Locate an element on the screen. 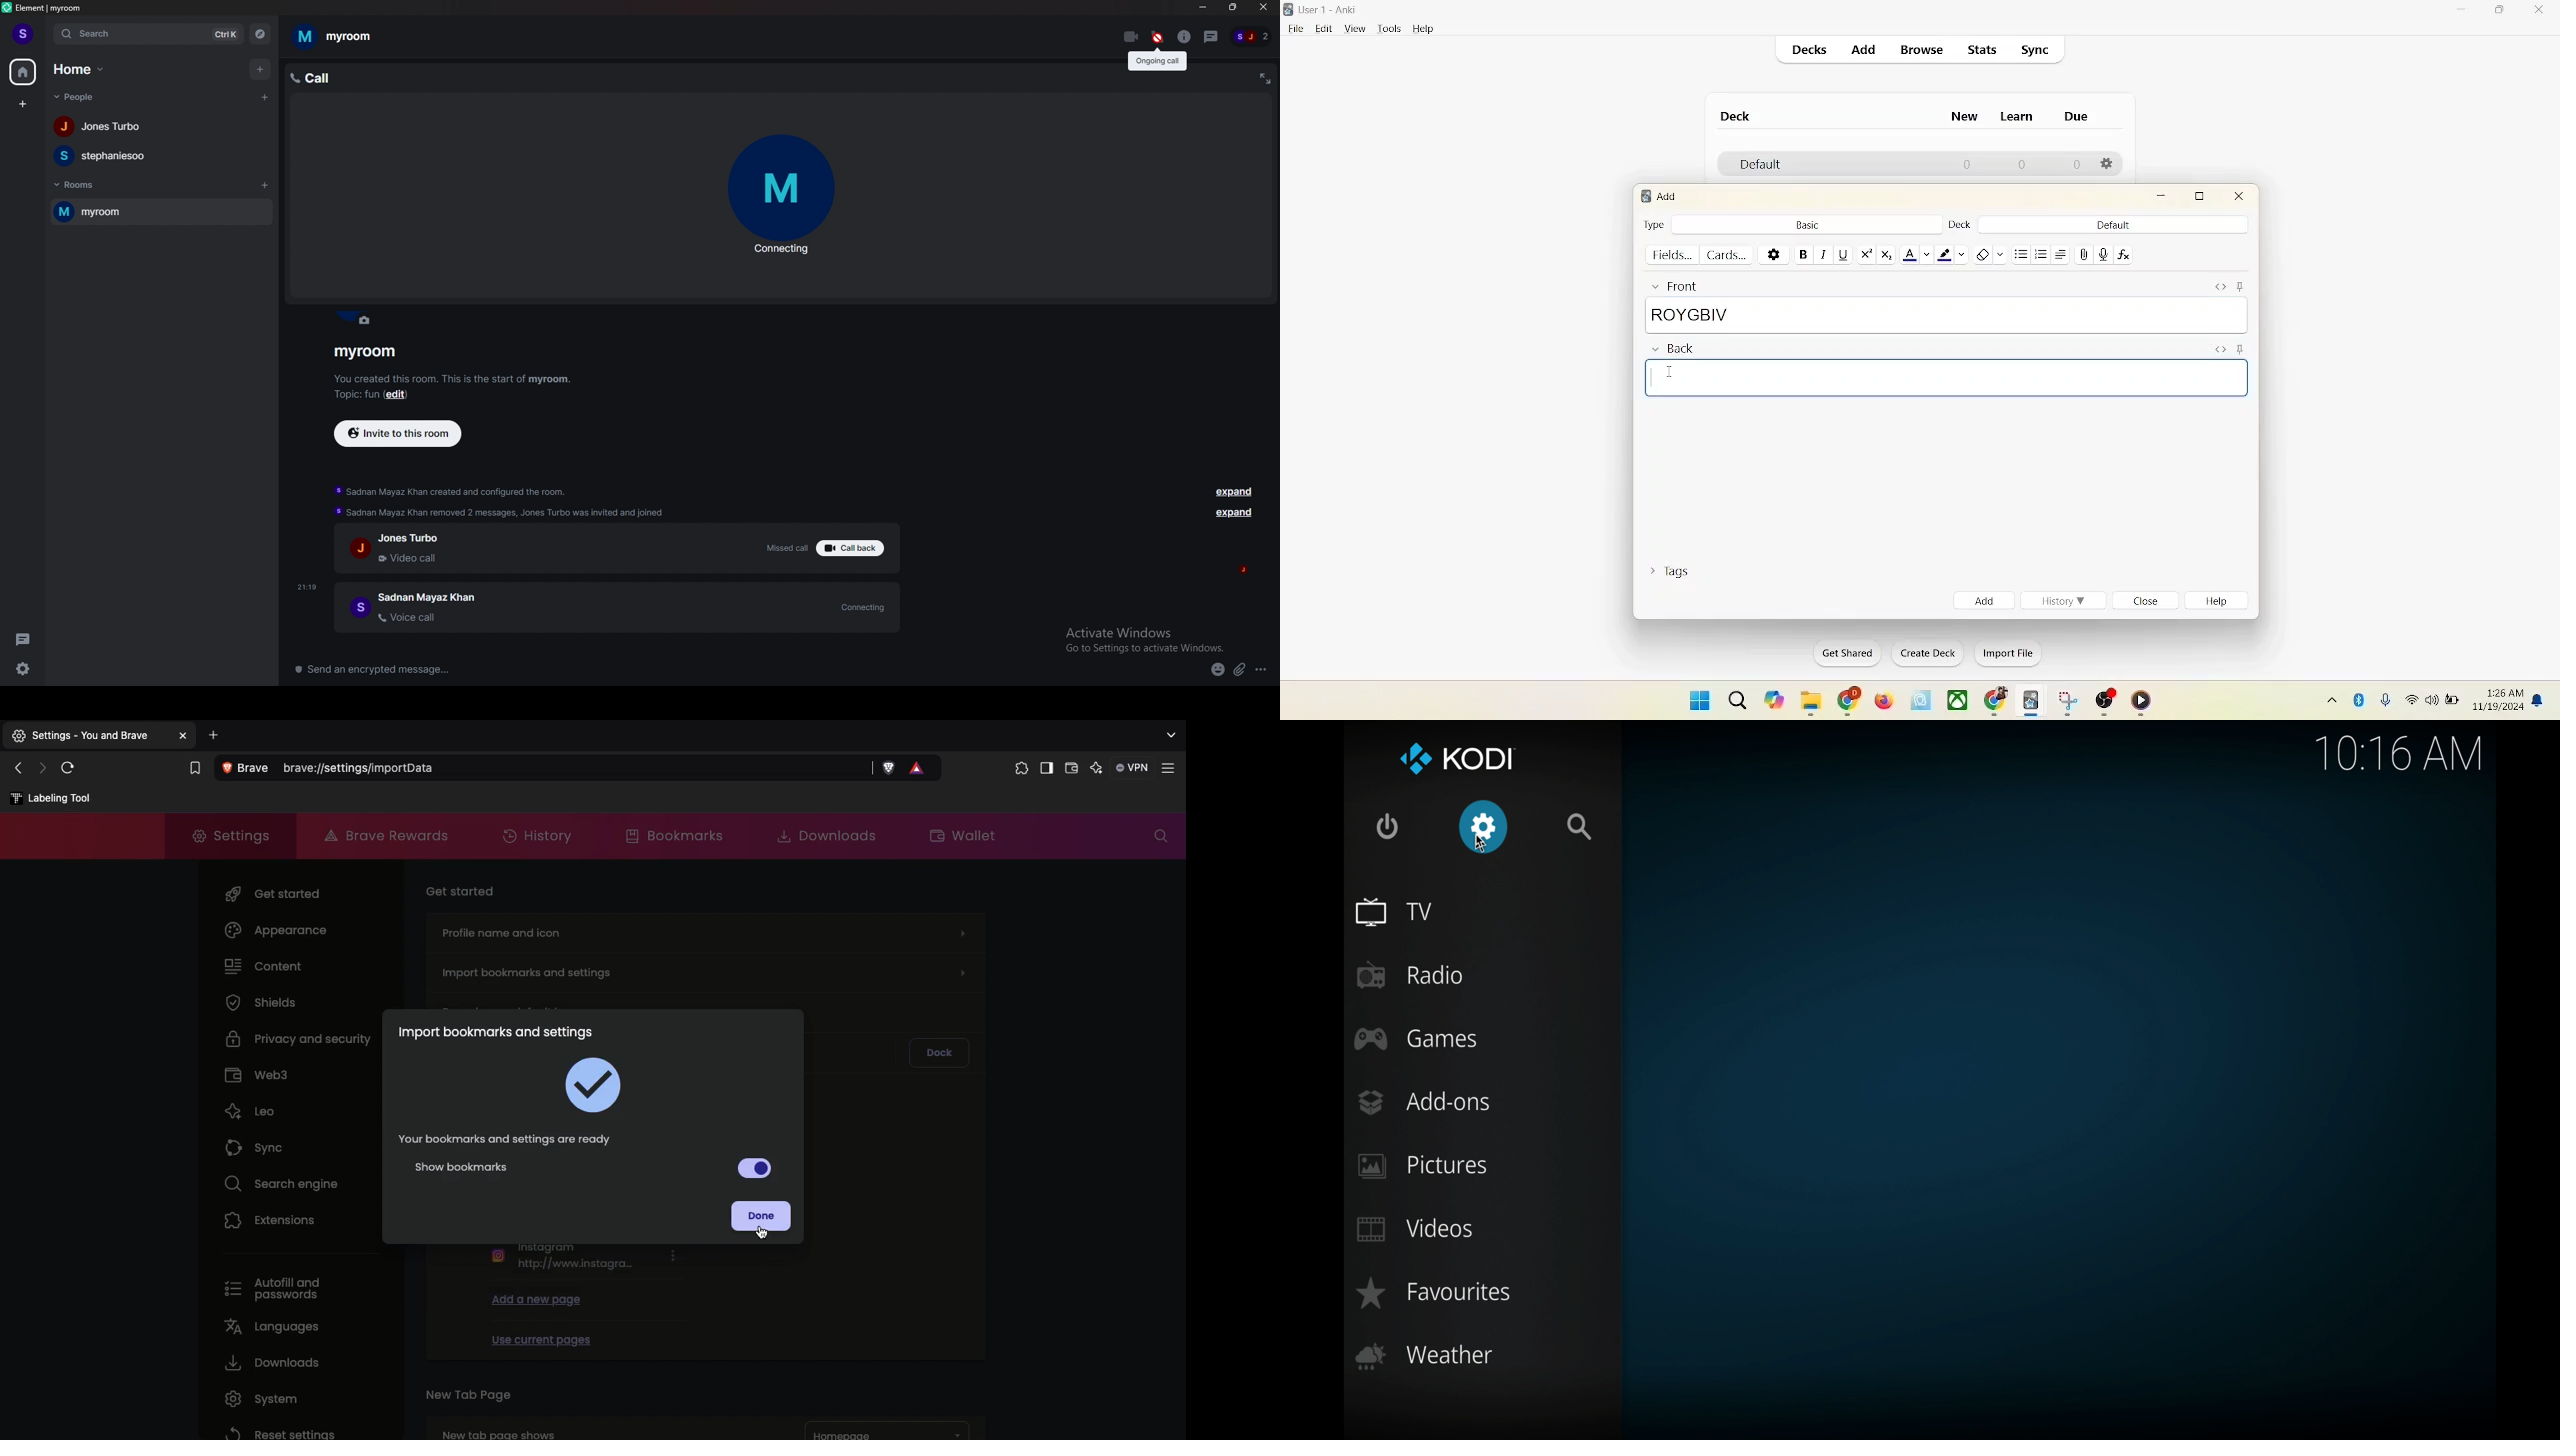  Click to go back, hold to see history is located at coordinates (17, 769).